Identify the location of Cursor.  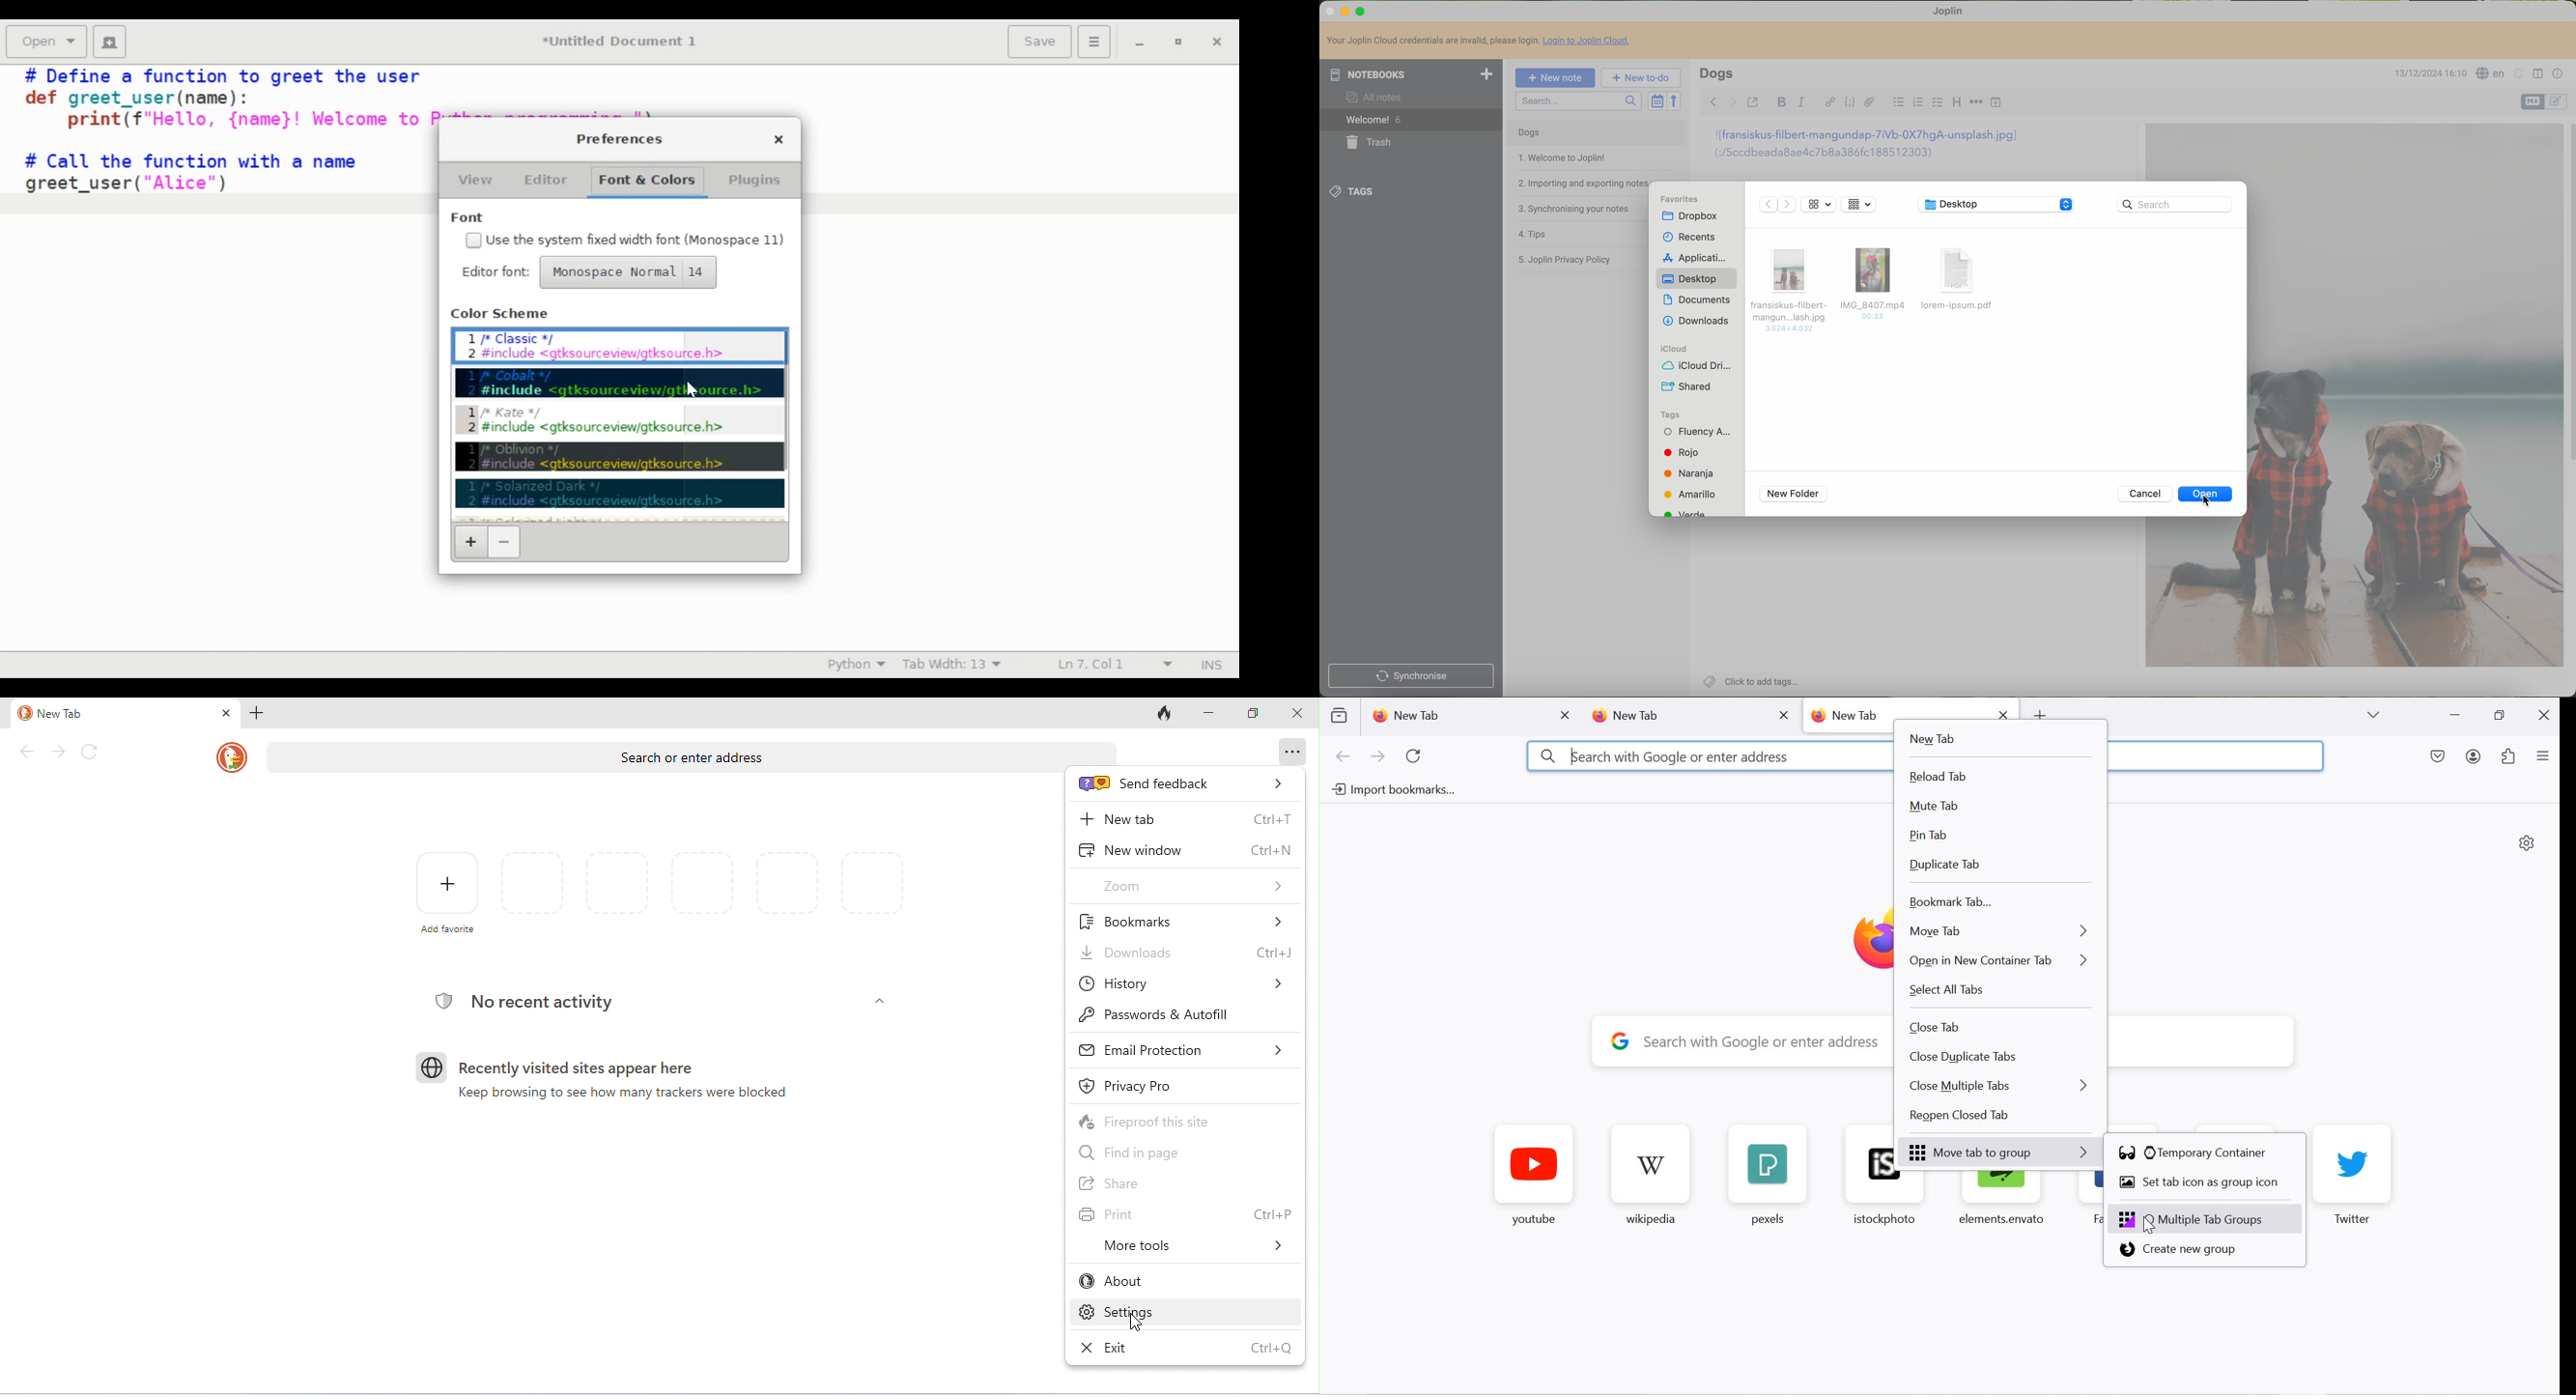
(693, 388).